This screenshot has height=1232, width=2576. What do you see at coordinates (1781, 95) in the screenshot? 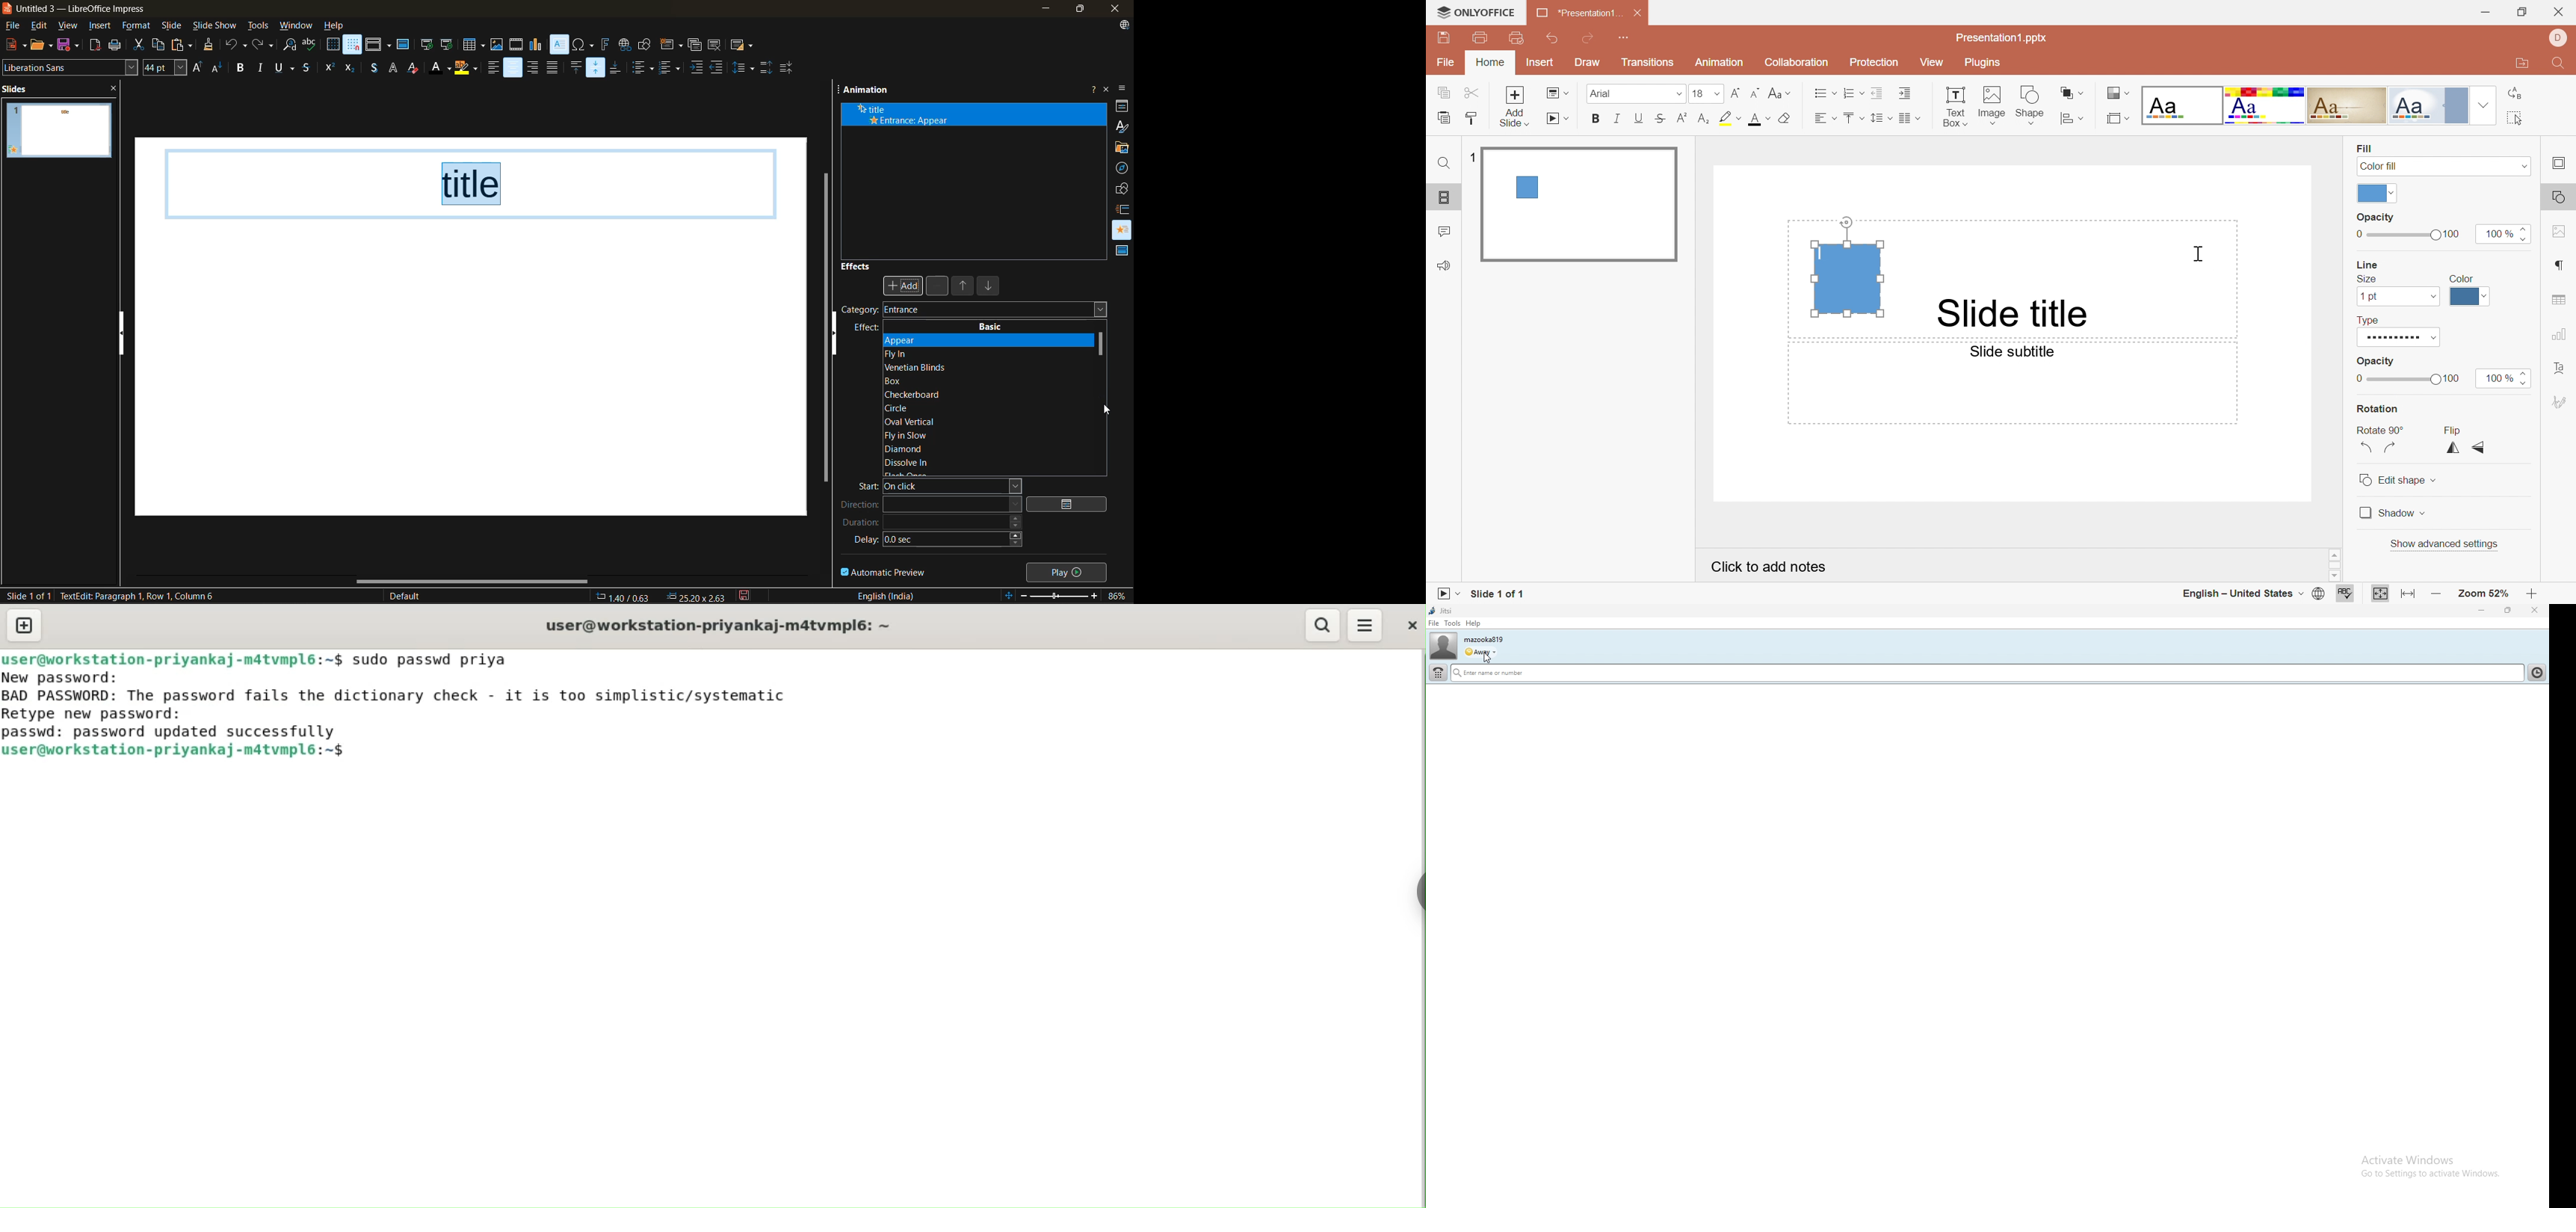
I see `Change case` at bounding box center [1781, 95].